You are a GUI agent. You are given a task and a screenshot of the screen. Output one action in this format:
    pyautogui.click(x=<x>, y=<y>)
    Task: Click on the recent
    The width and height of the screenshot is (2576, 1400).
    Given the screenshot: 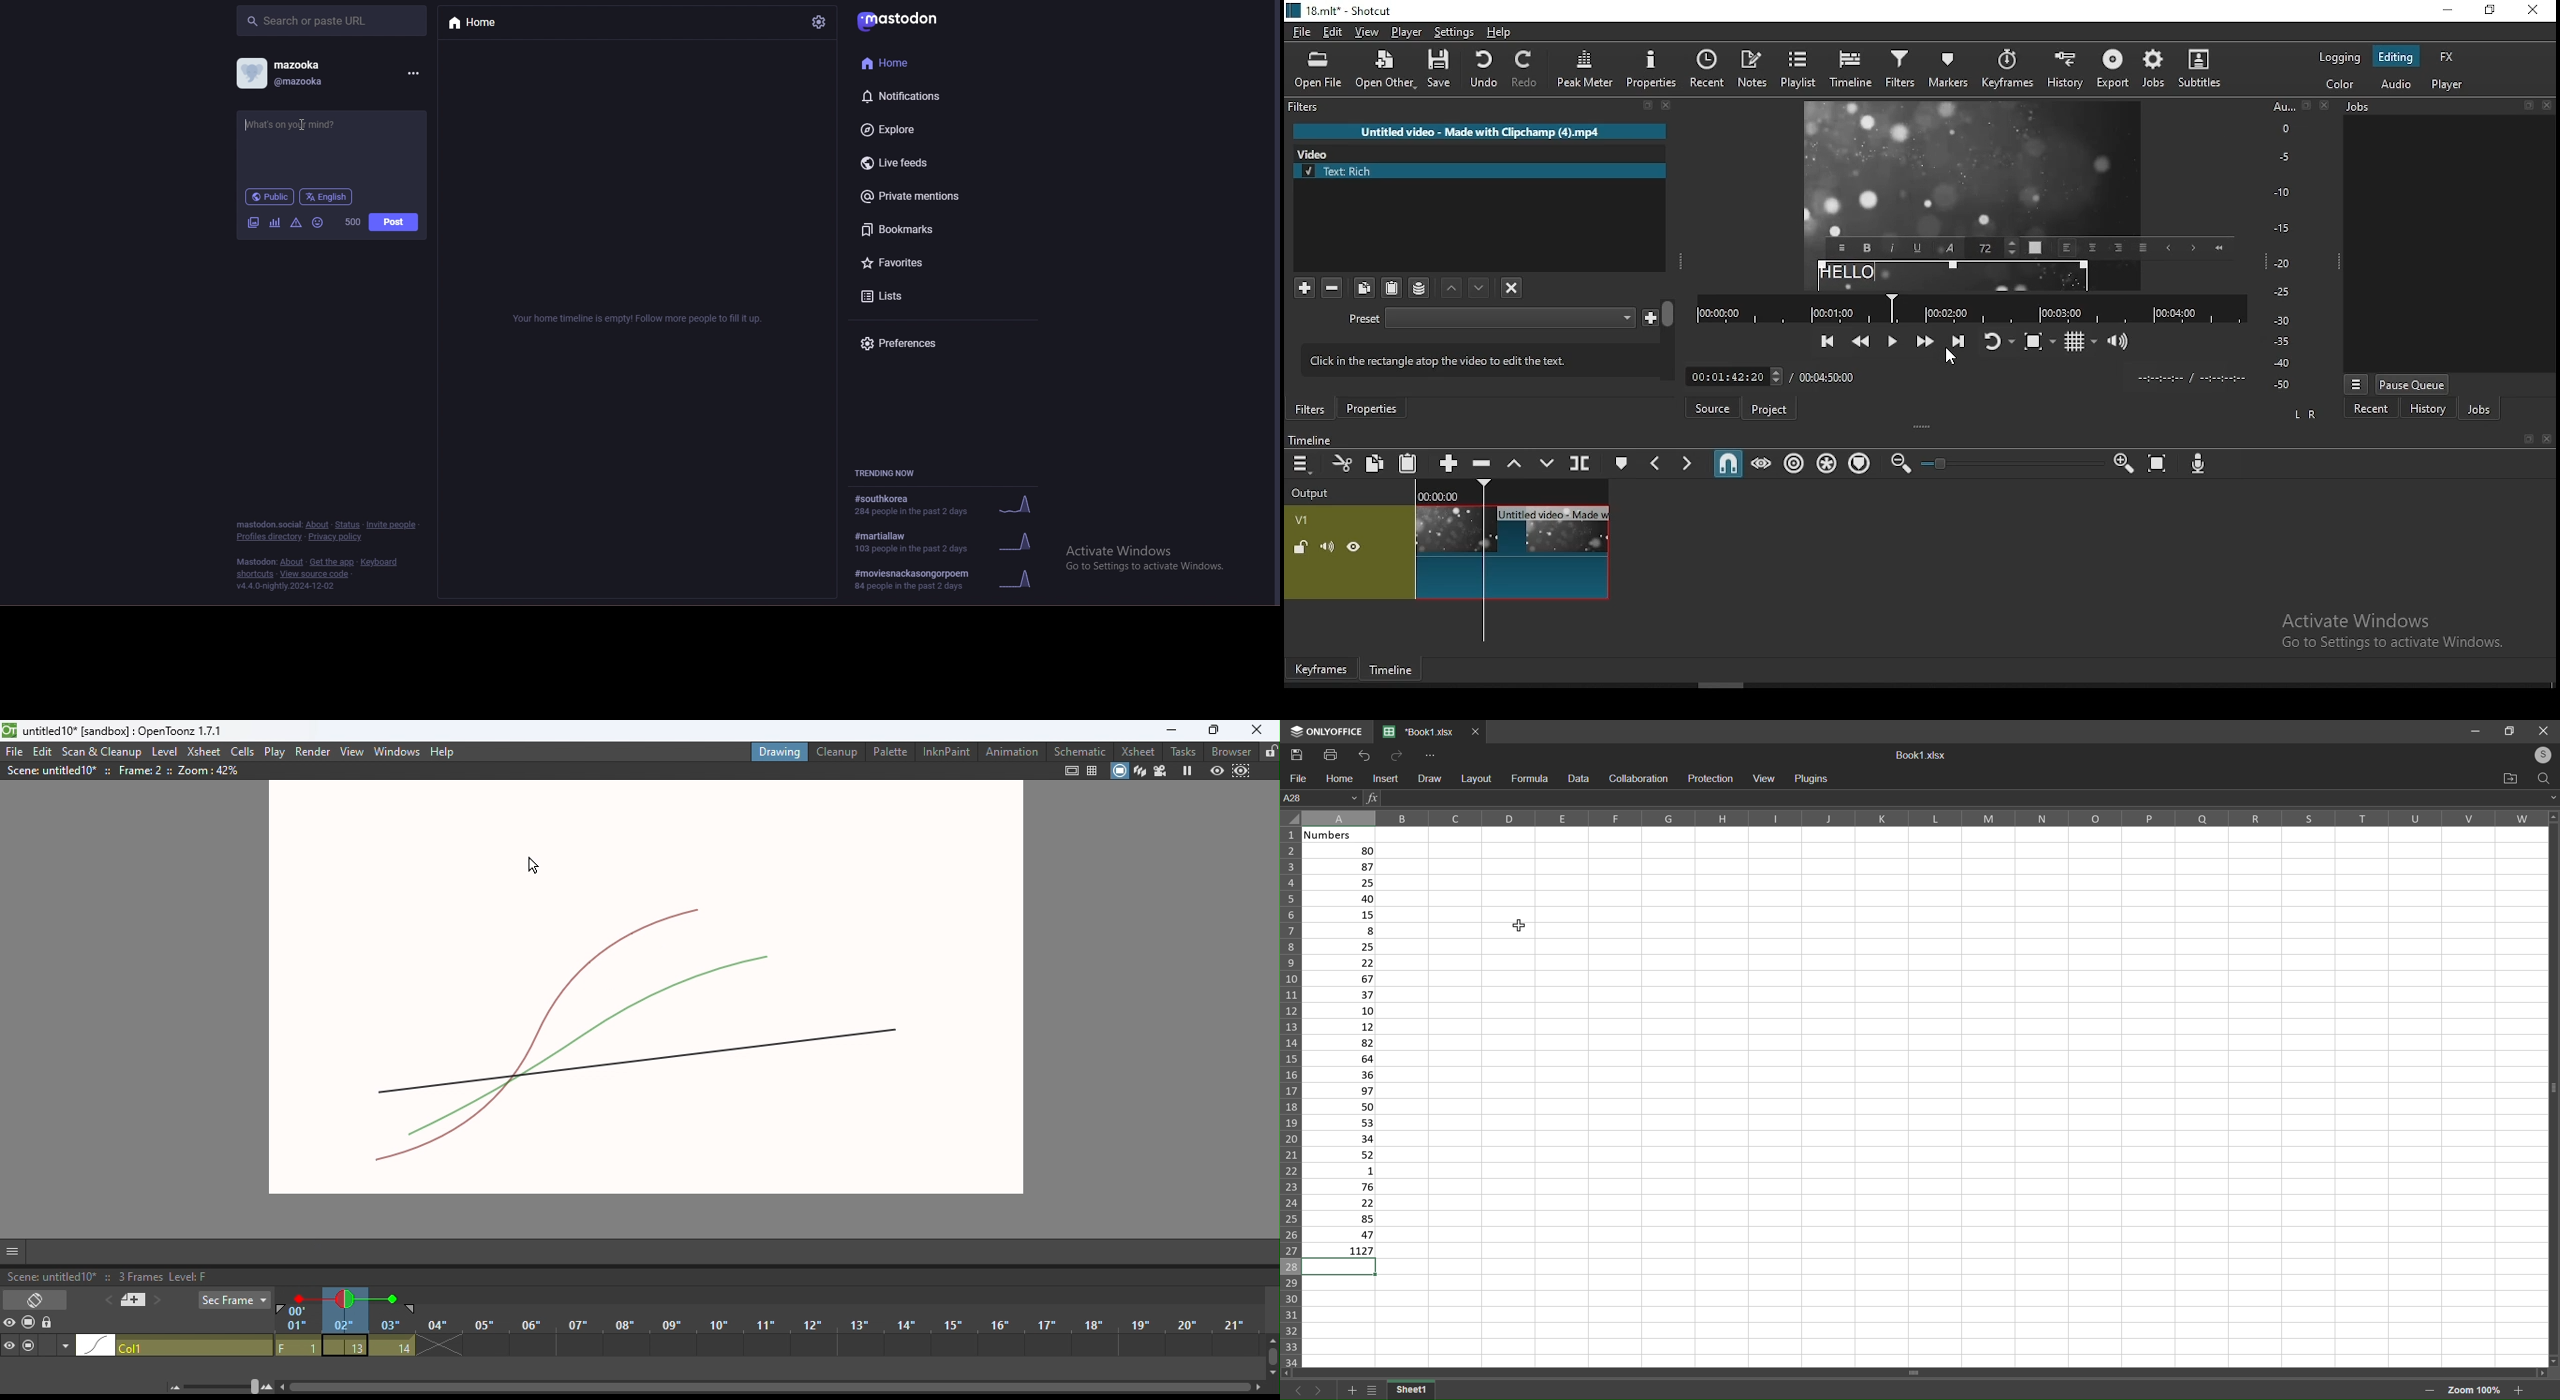 What is the action you would take?
    pyautogui.click(x=1707, y=69)
    